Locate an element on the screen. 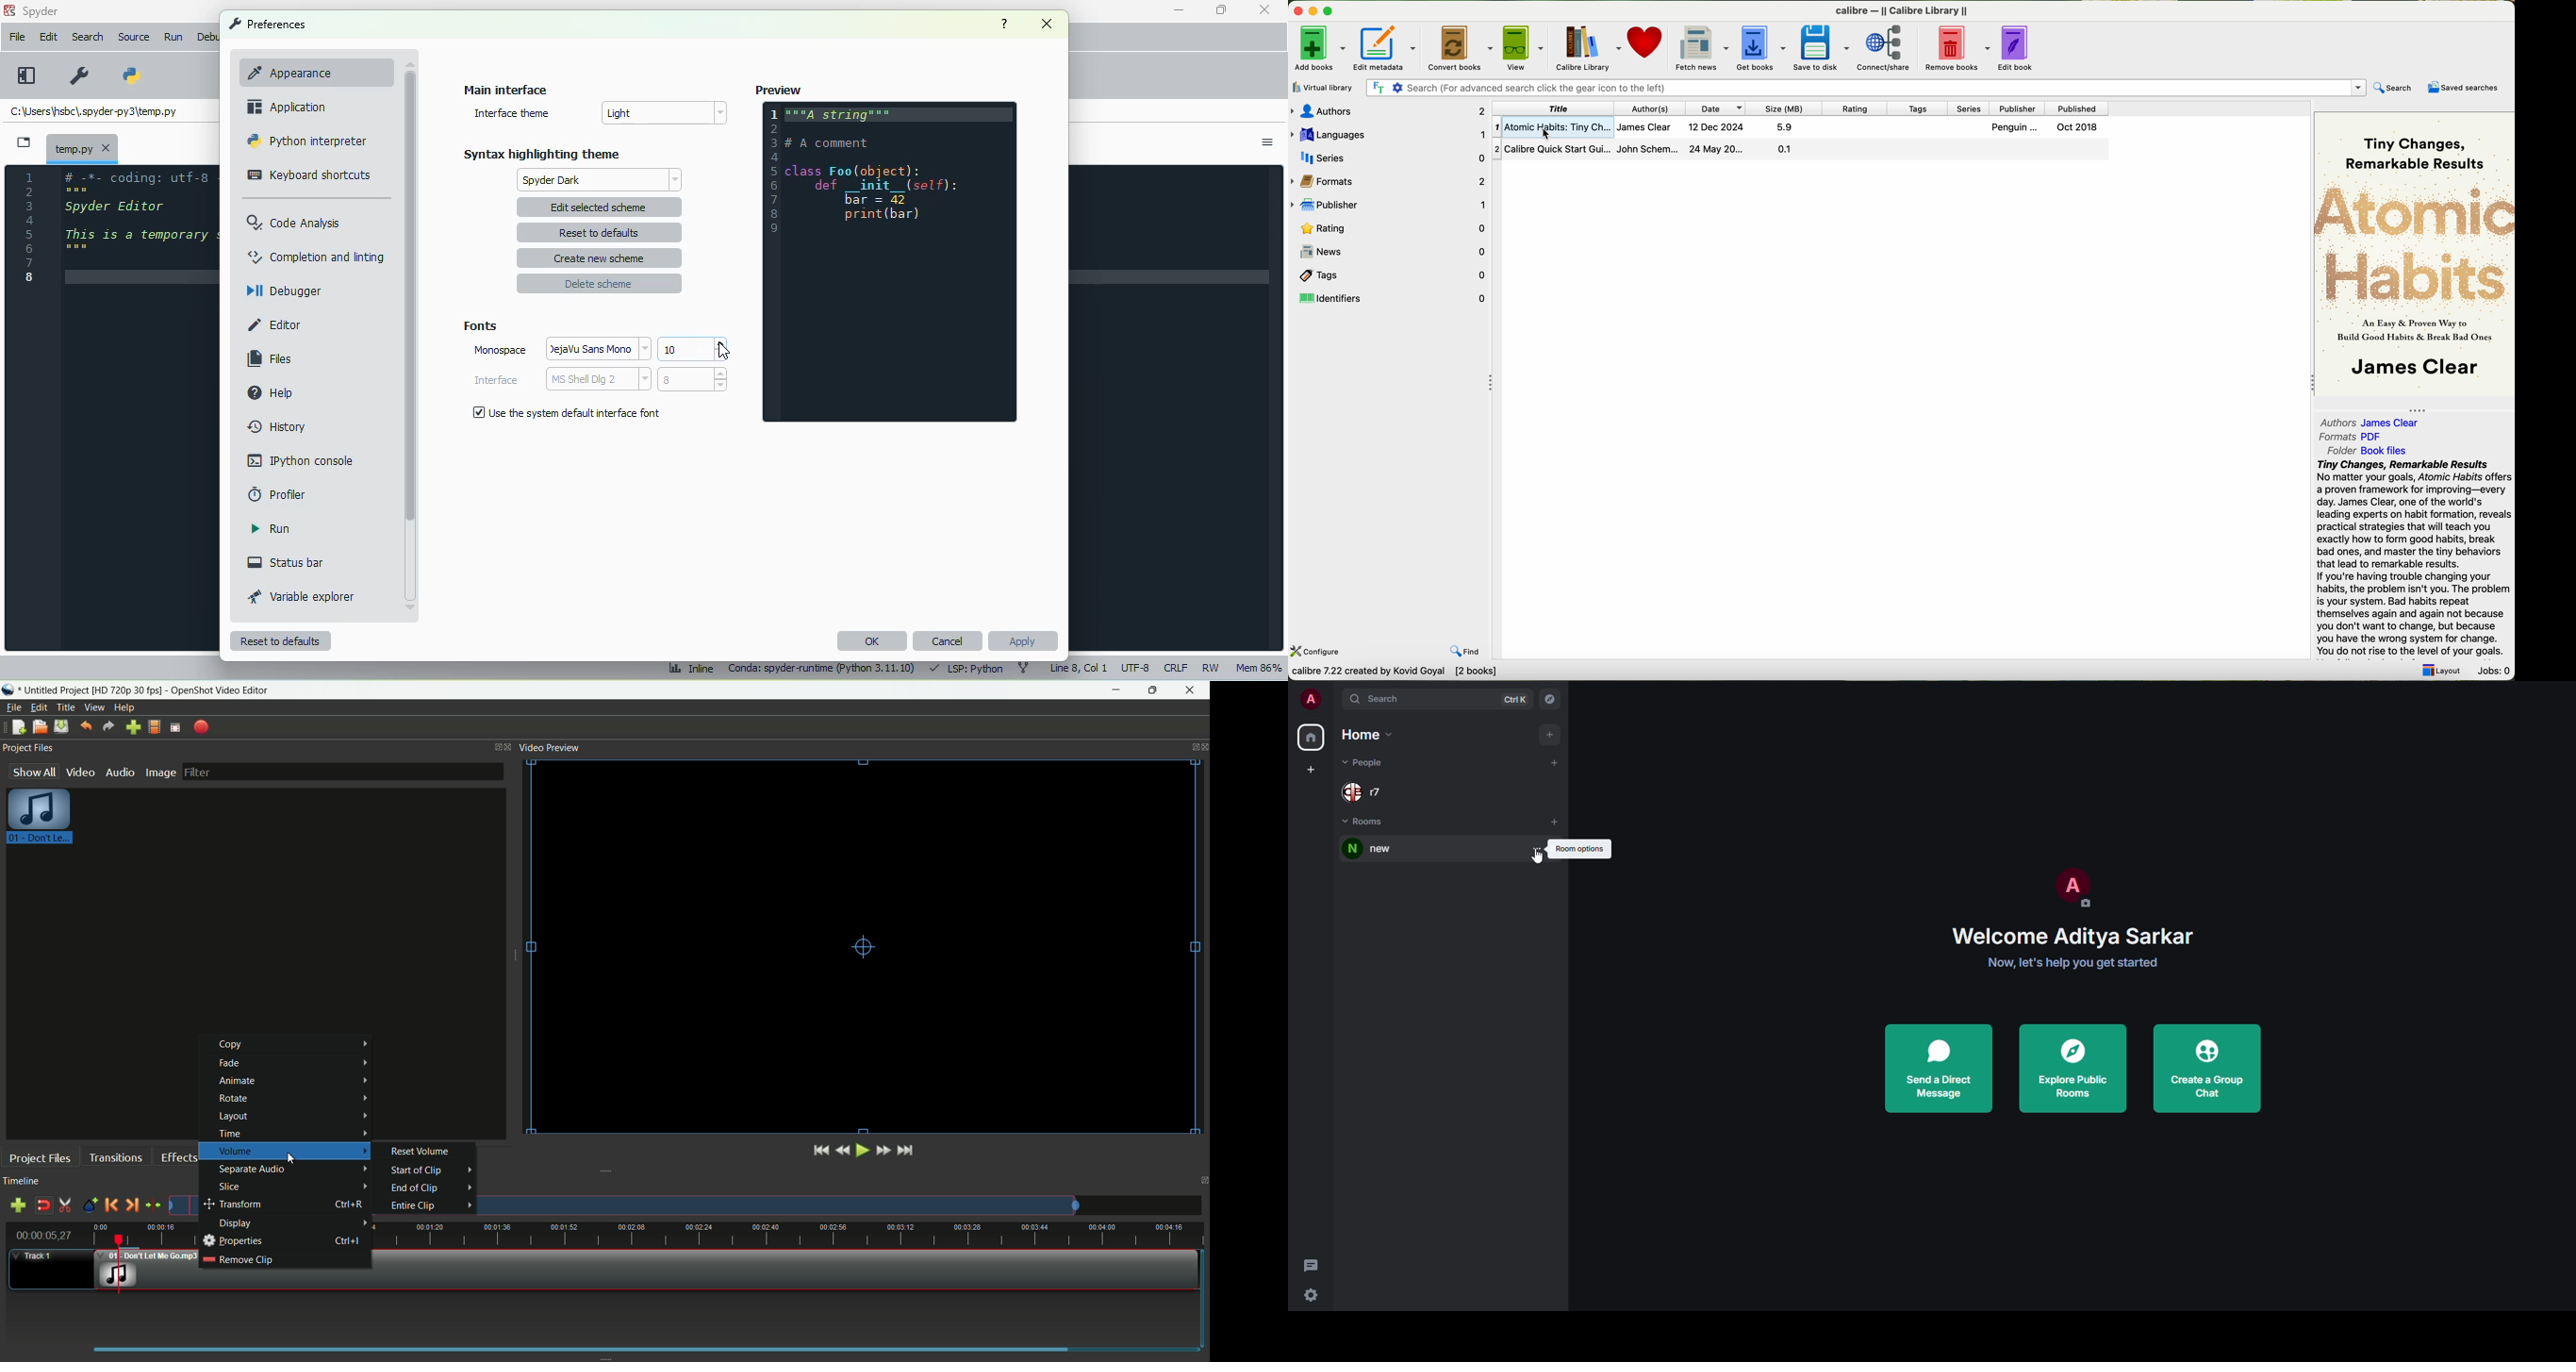 This screenshot has width=2576, height=1372. remove clip is located at coordinates (239, 1259).